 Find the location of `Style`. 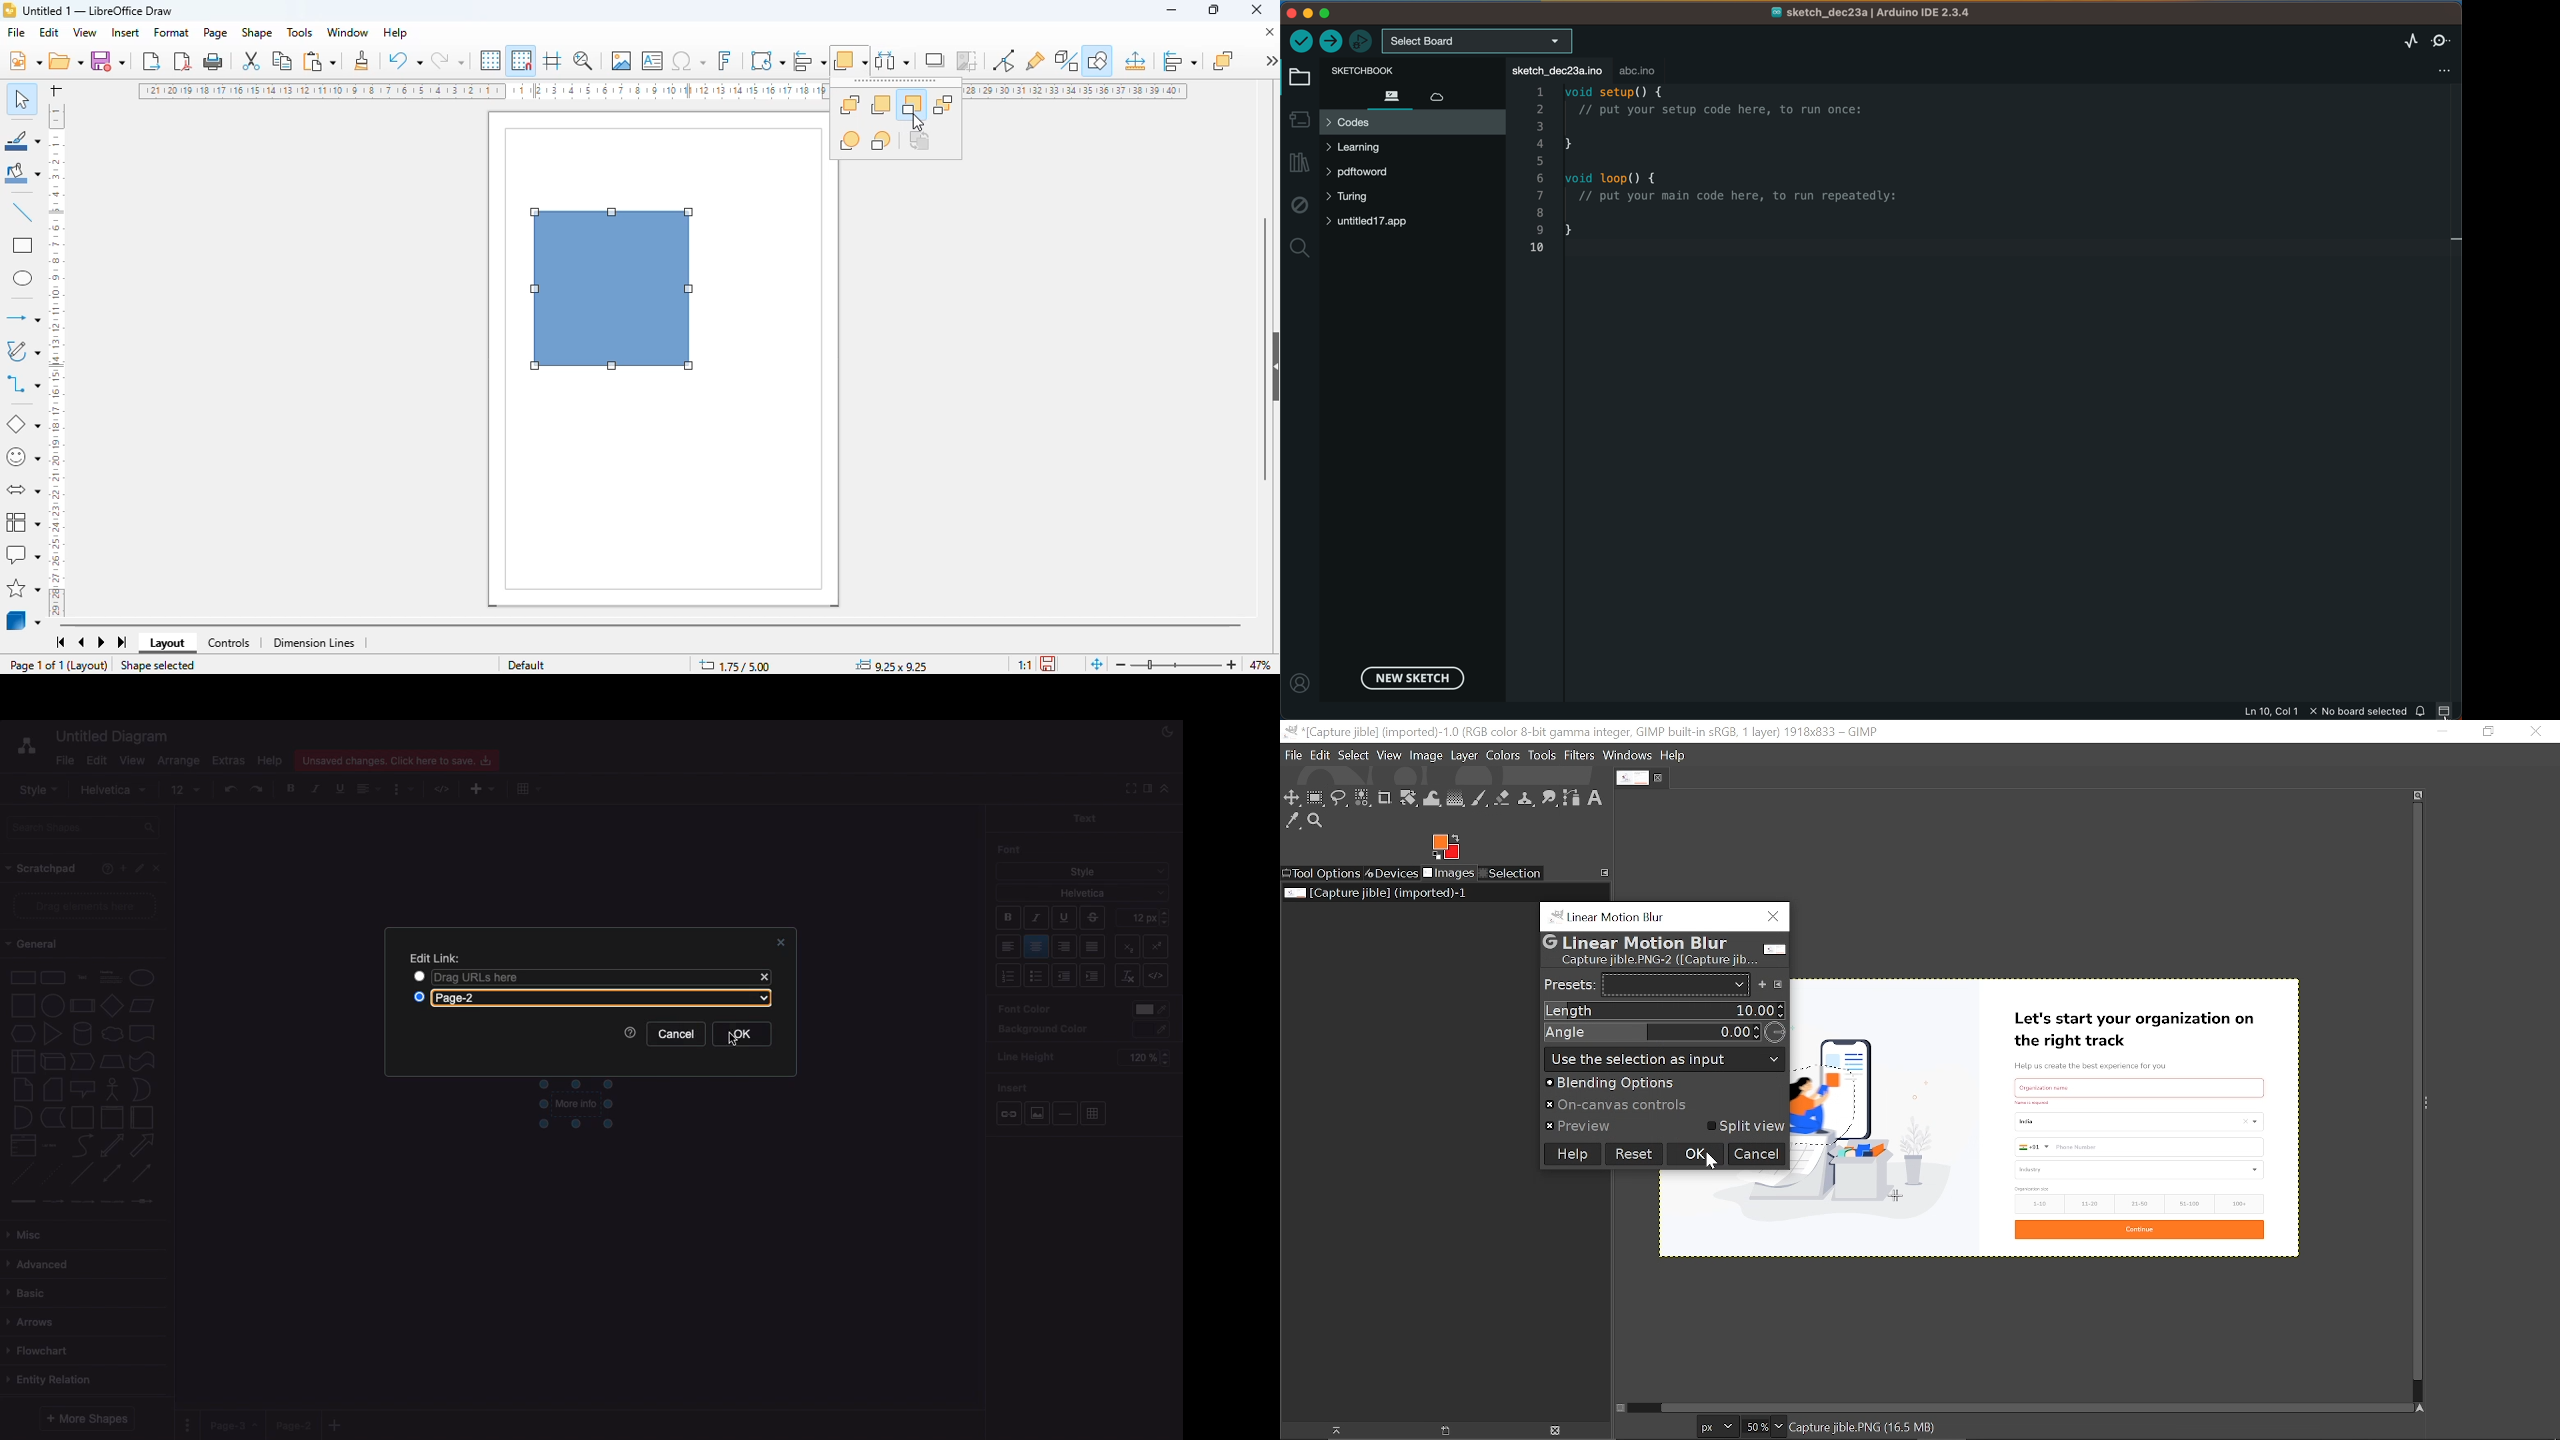

Style is located at coordinates (38, 789).